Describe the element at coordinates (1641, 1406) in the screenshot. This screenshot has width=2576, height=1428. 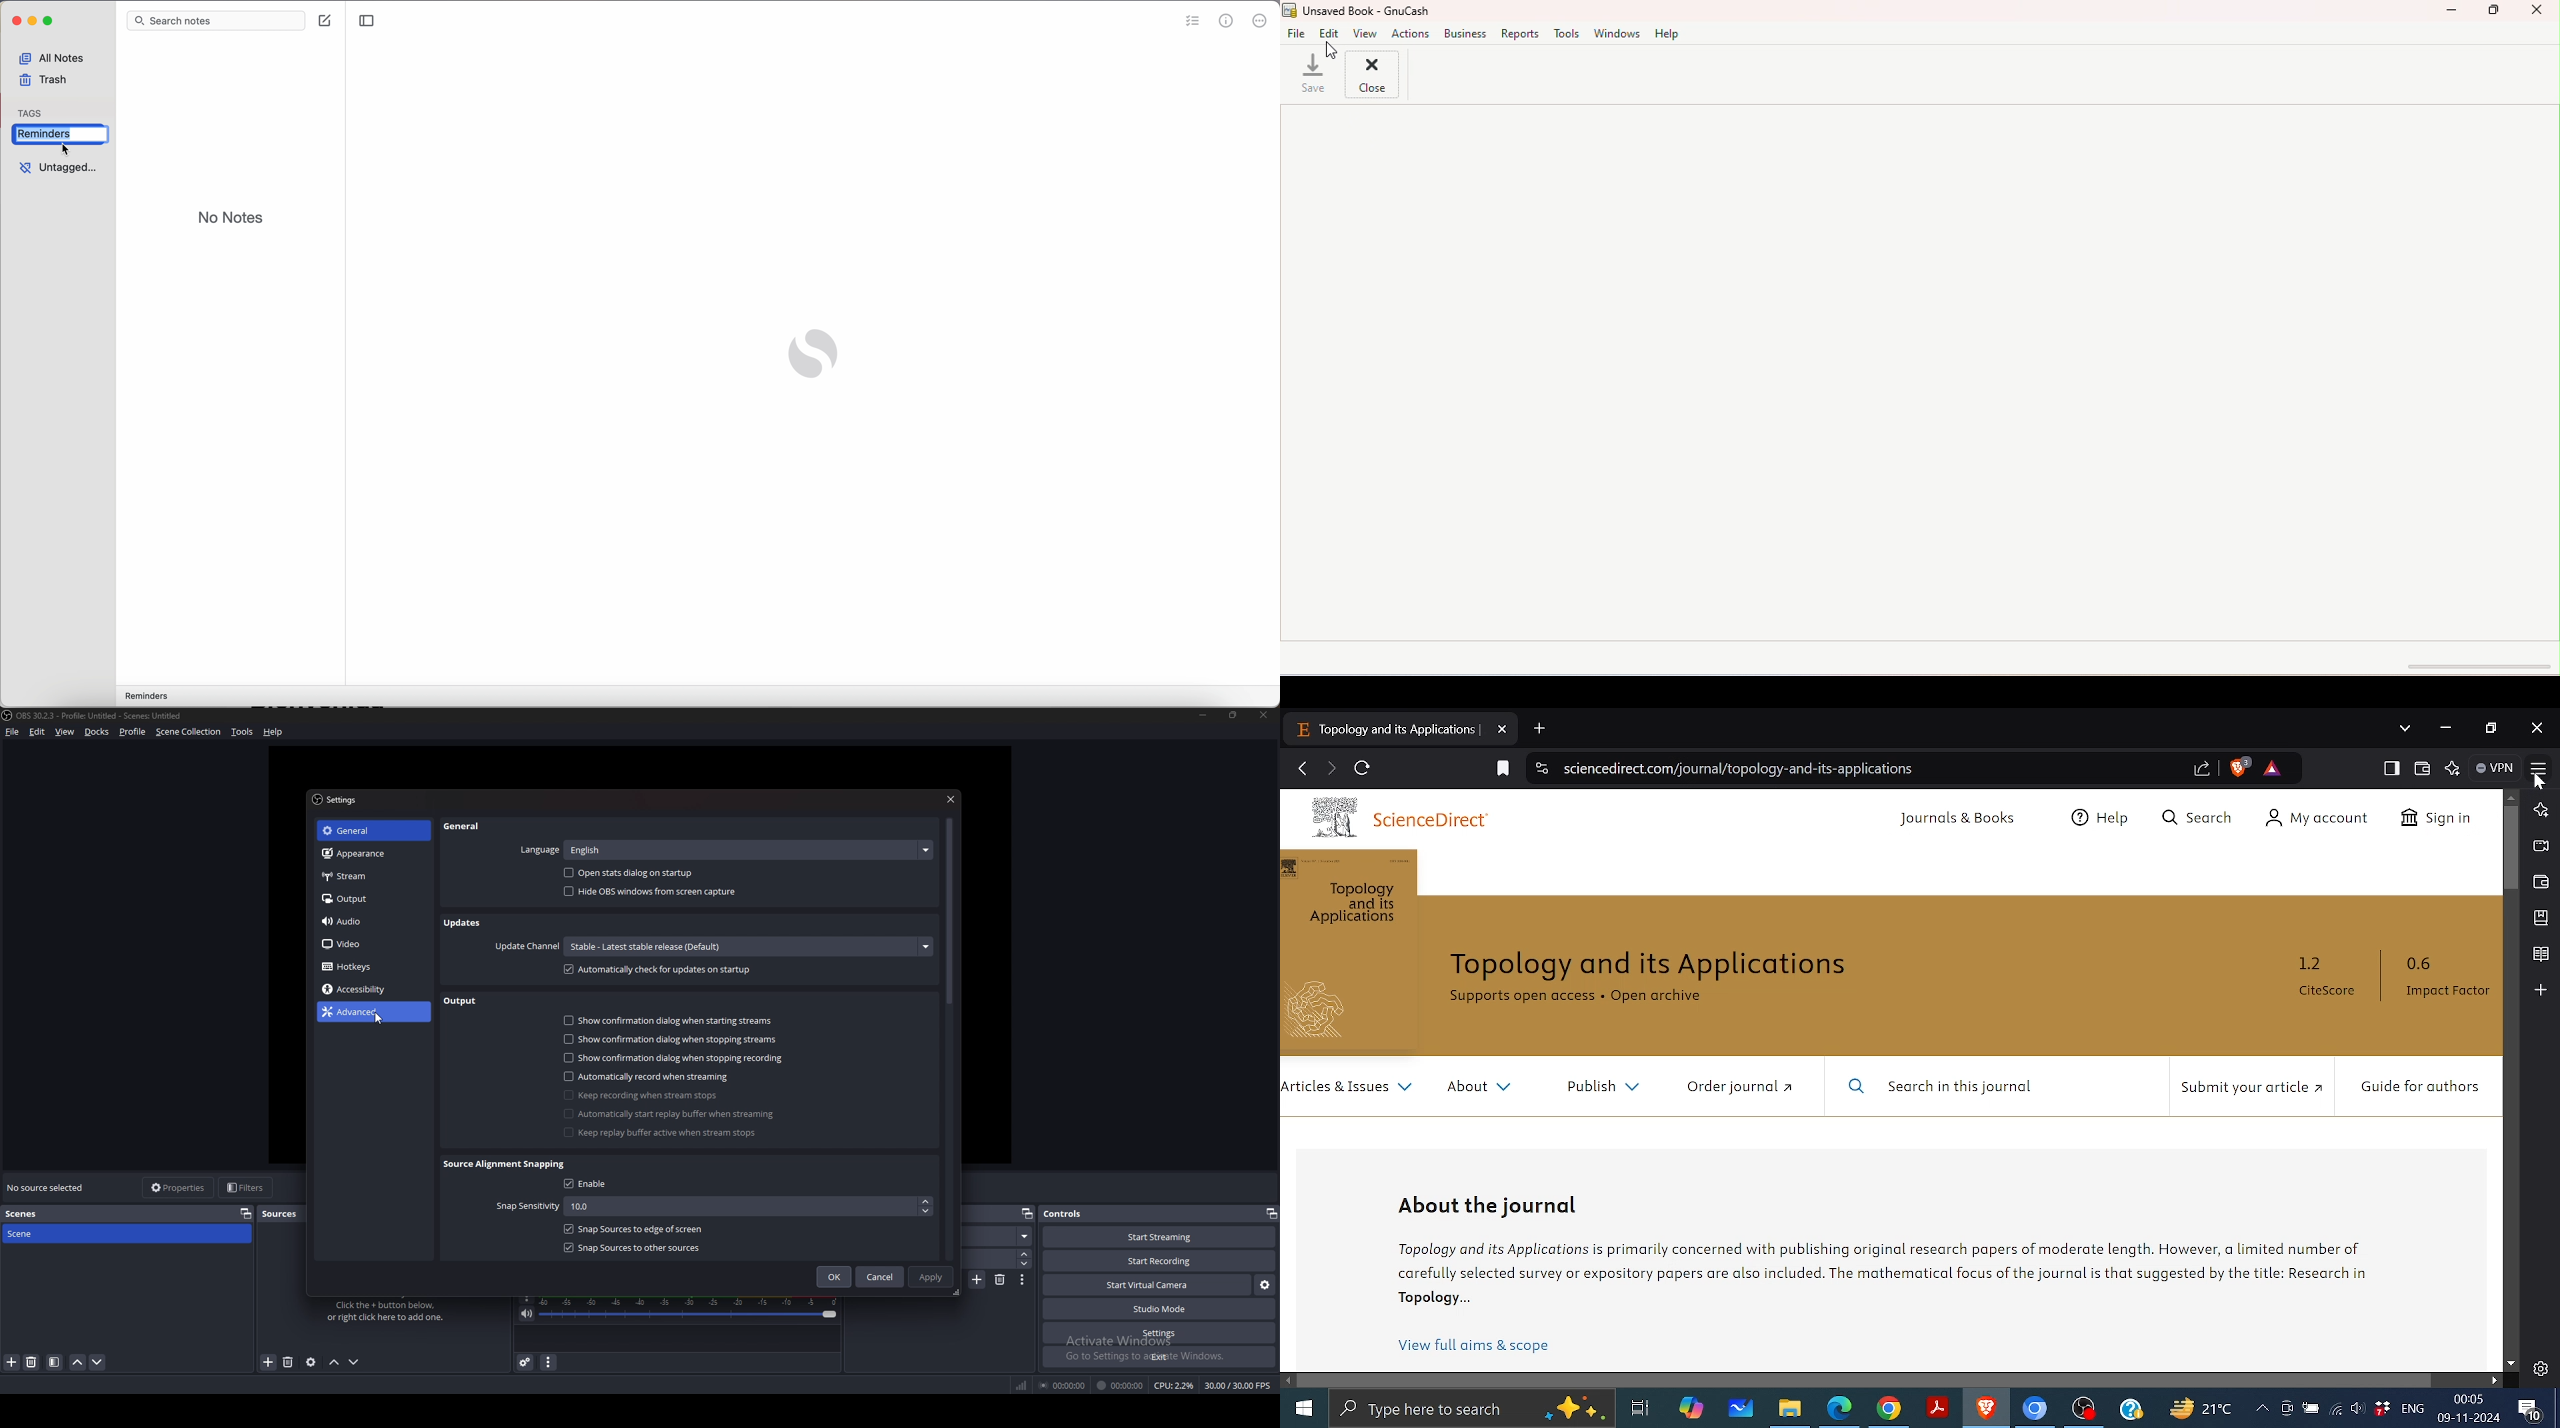
I see `Task View` at that location.